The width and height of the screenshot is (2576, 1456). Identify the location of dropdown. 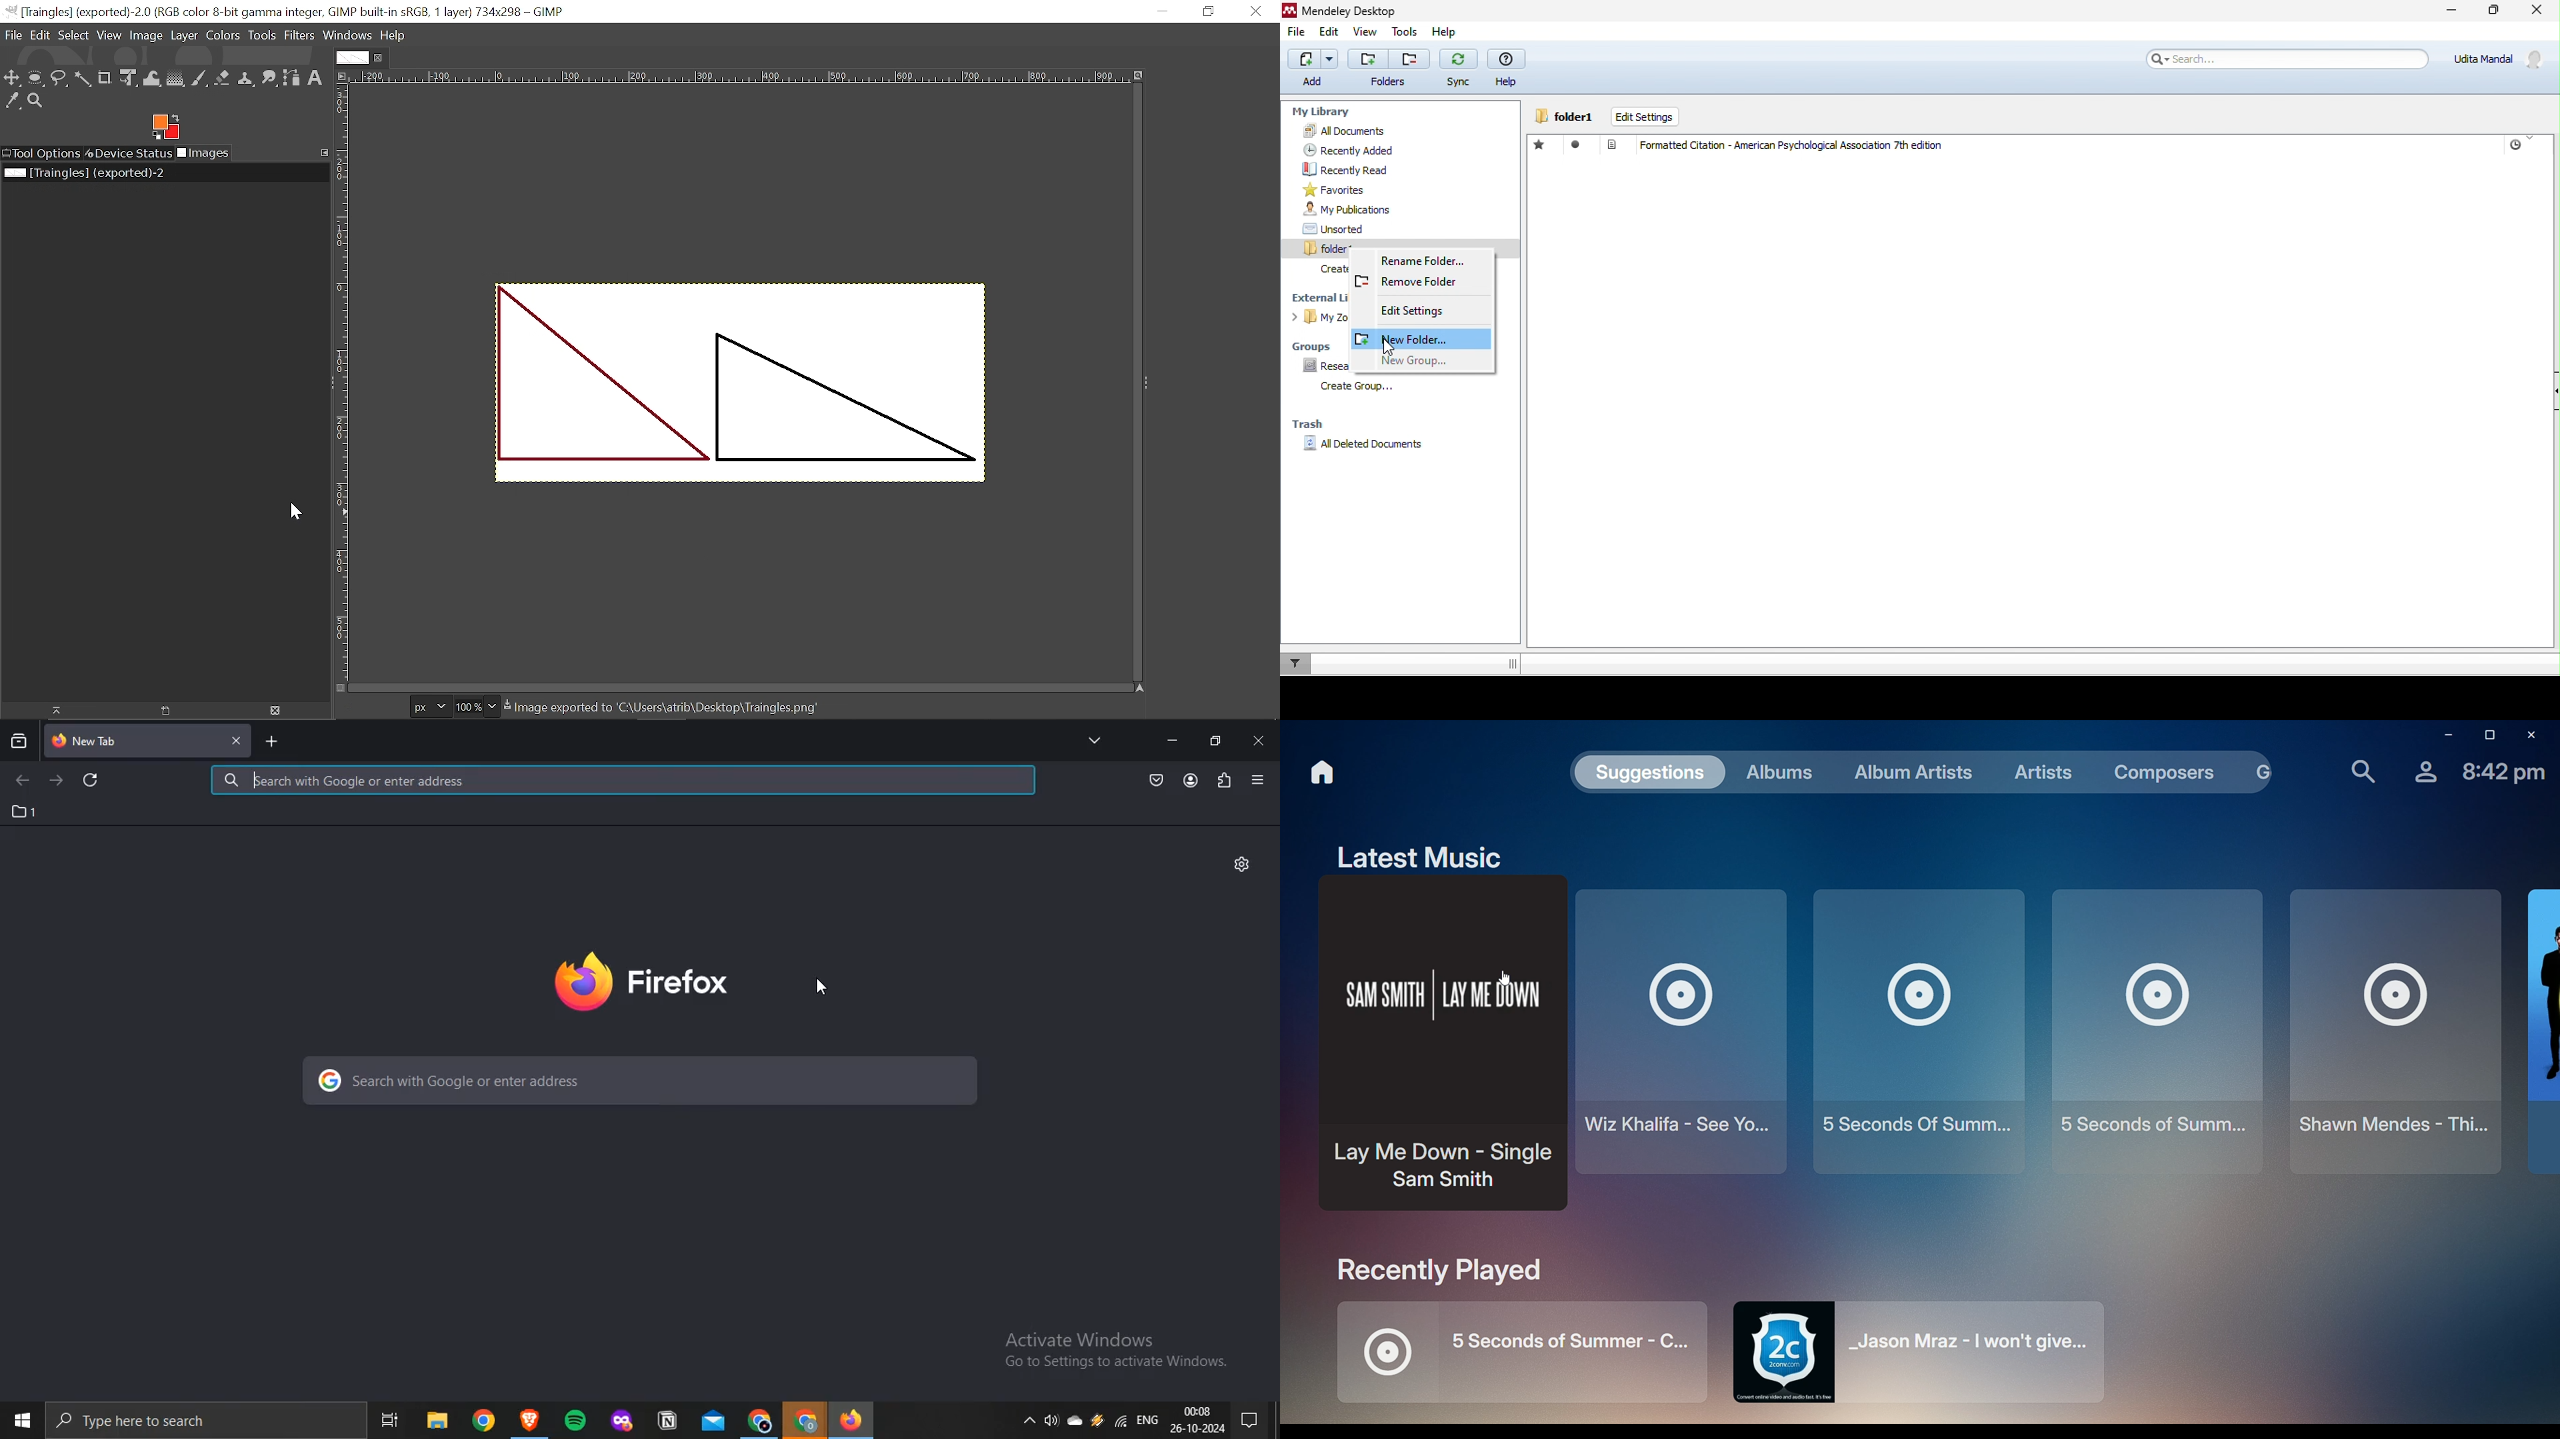
(1023, 1423).